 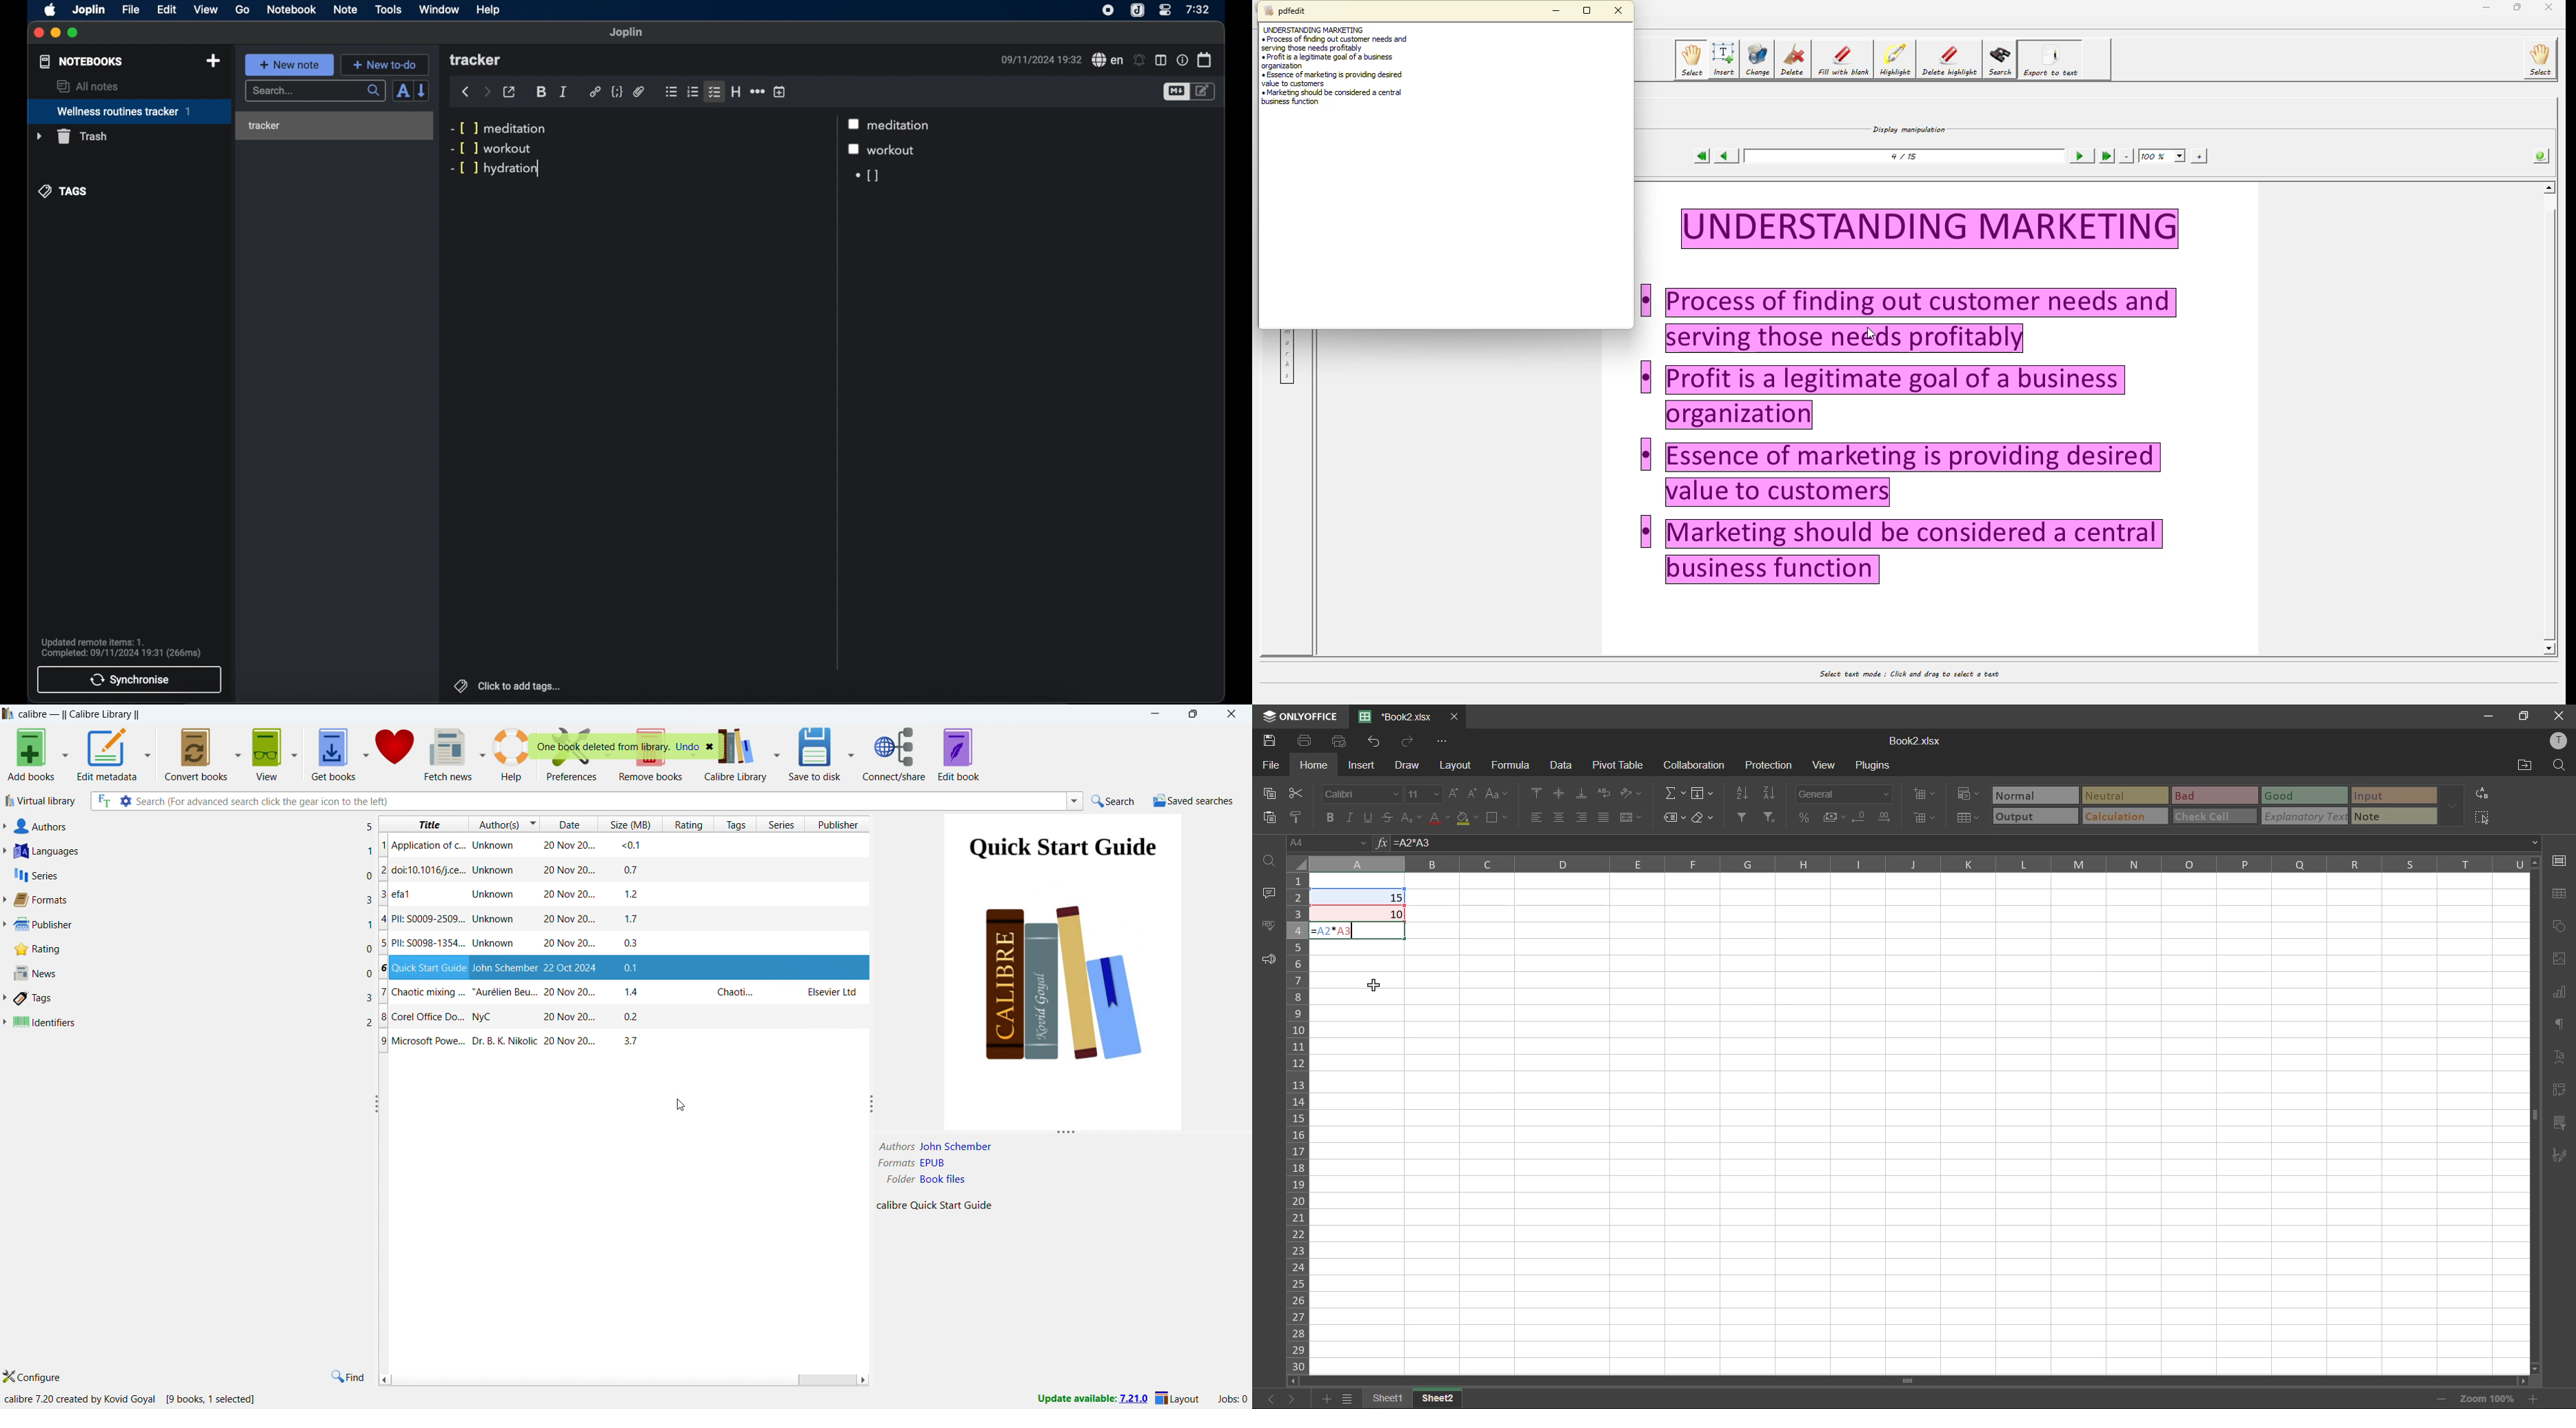 What do you see at coordinates (495, 170) in the screenshot?
I see `-[ ] hydration` at bounding box center [495, 170].